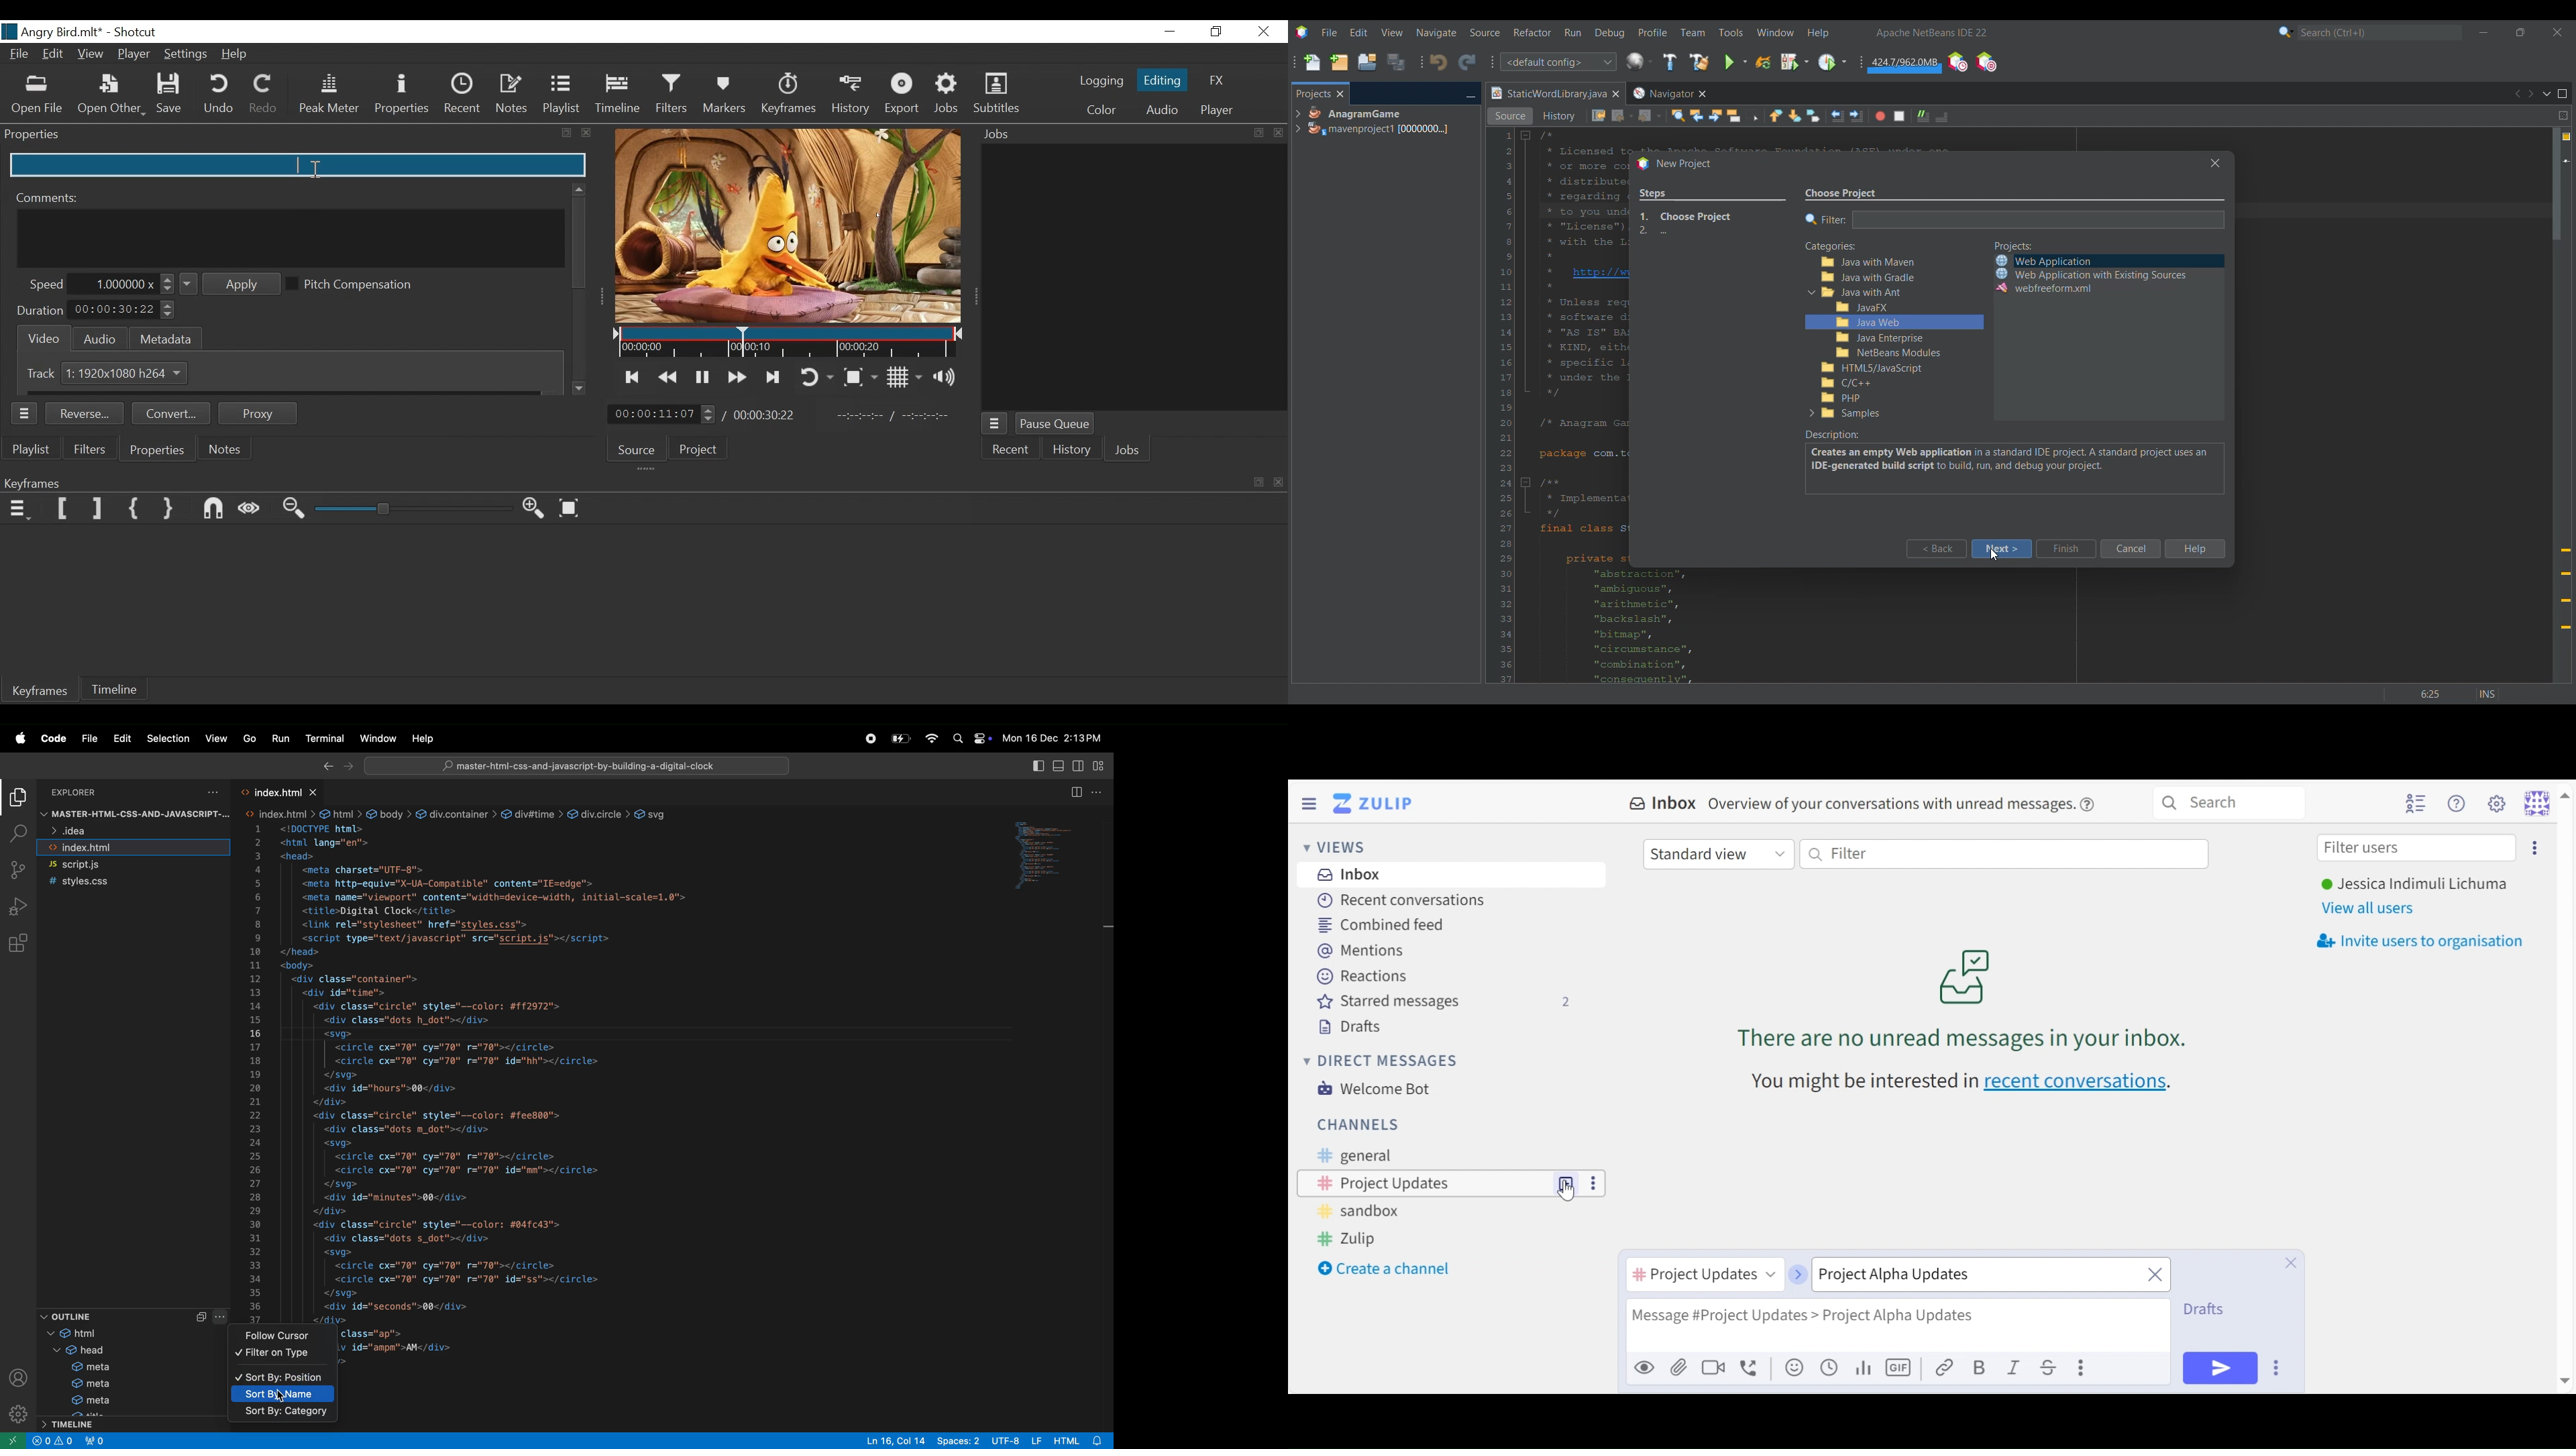  What do you see at coordinates (818, 377) in the screenshot?
I see `Toggle player looping` at bounding box center [818, 377].